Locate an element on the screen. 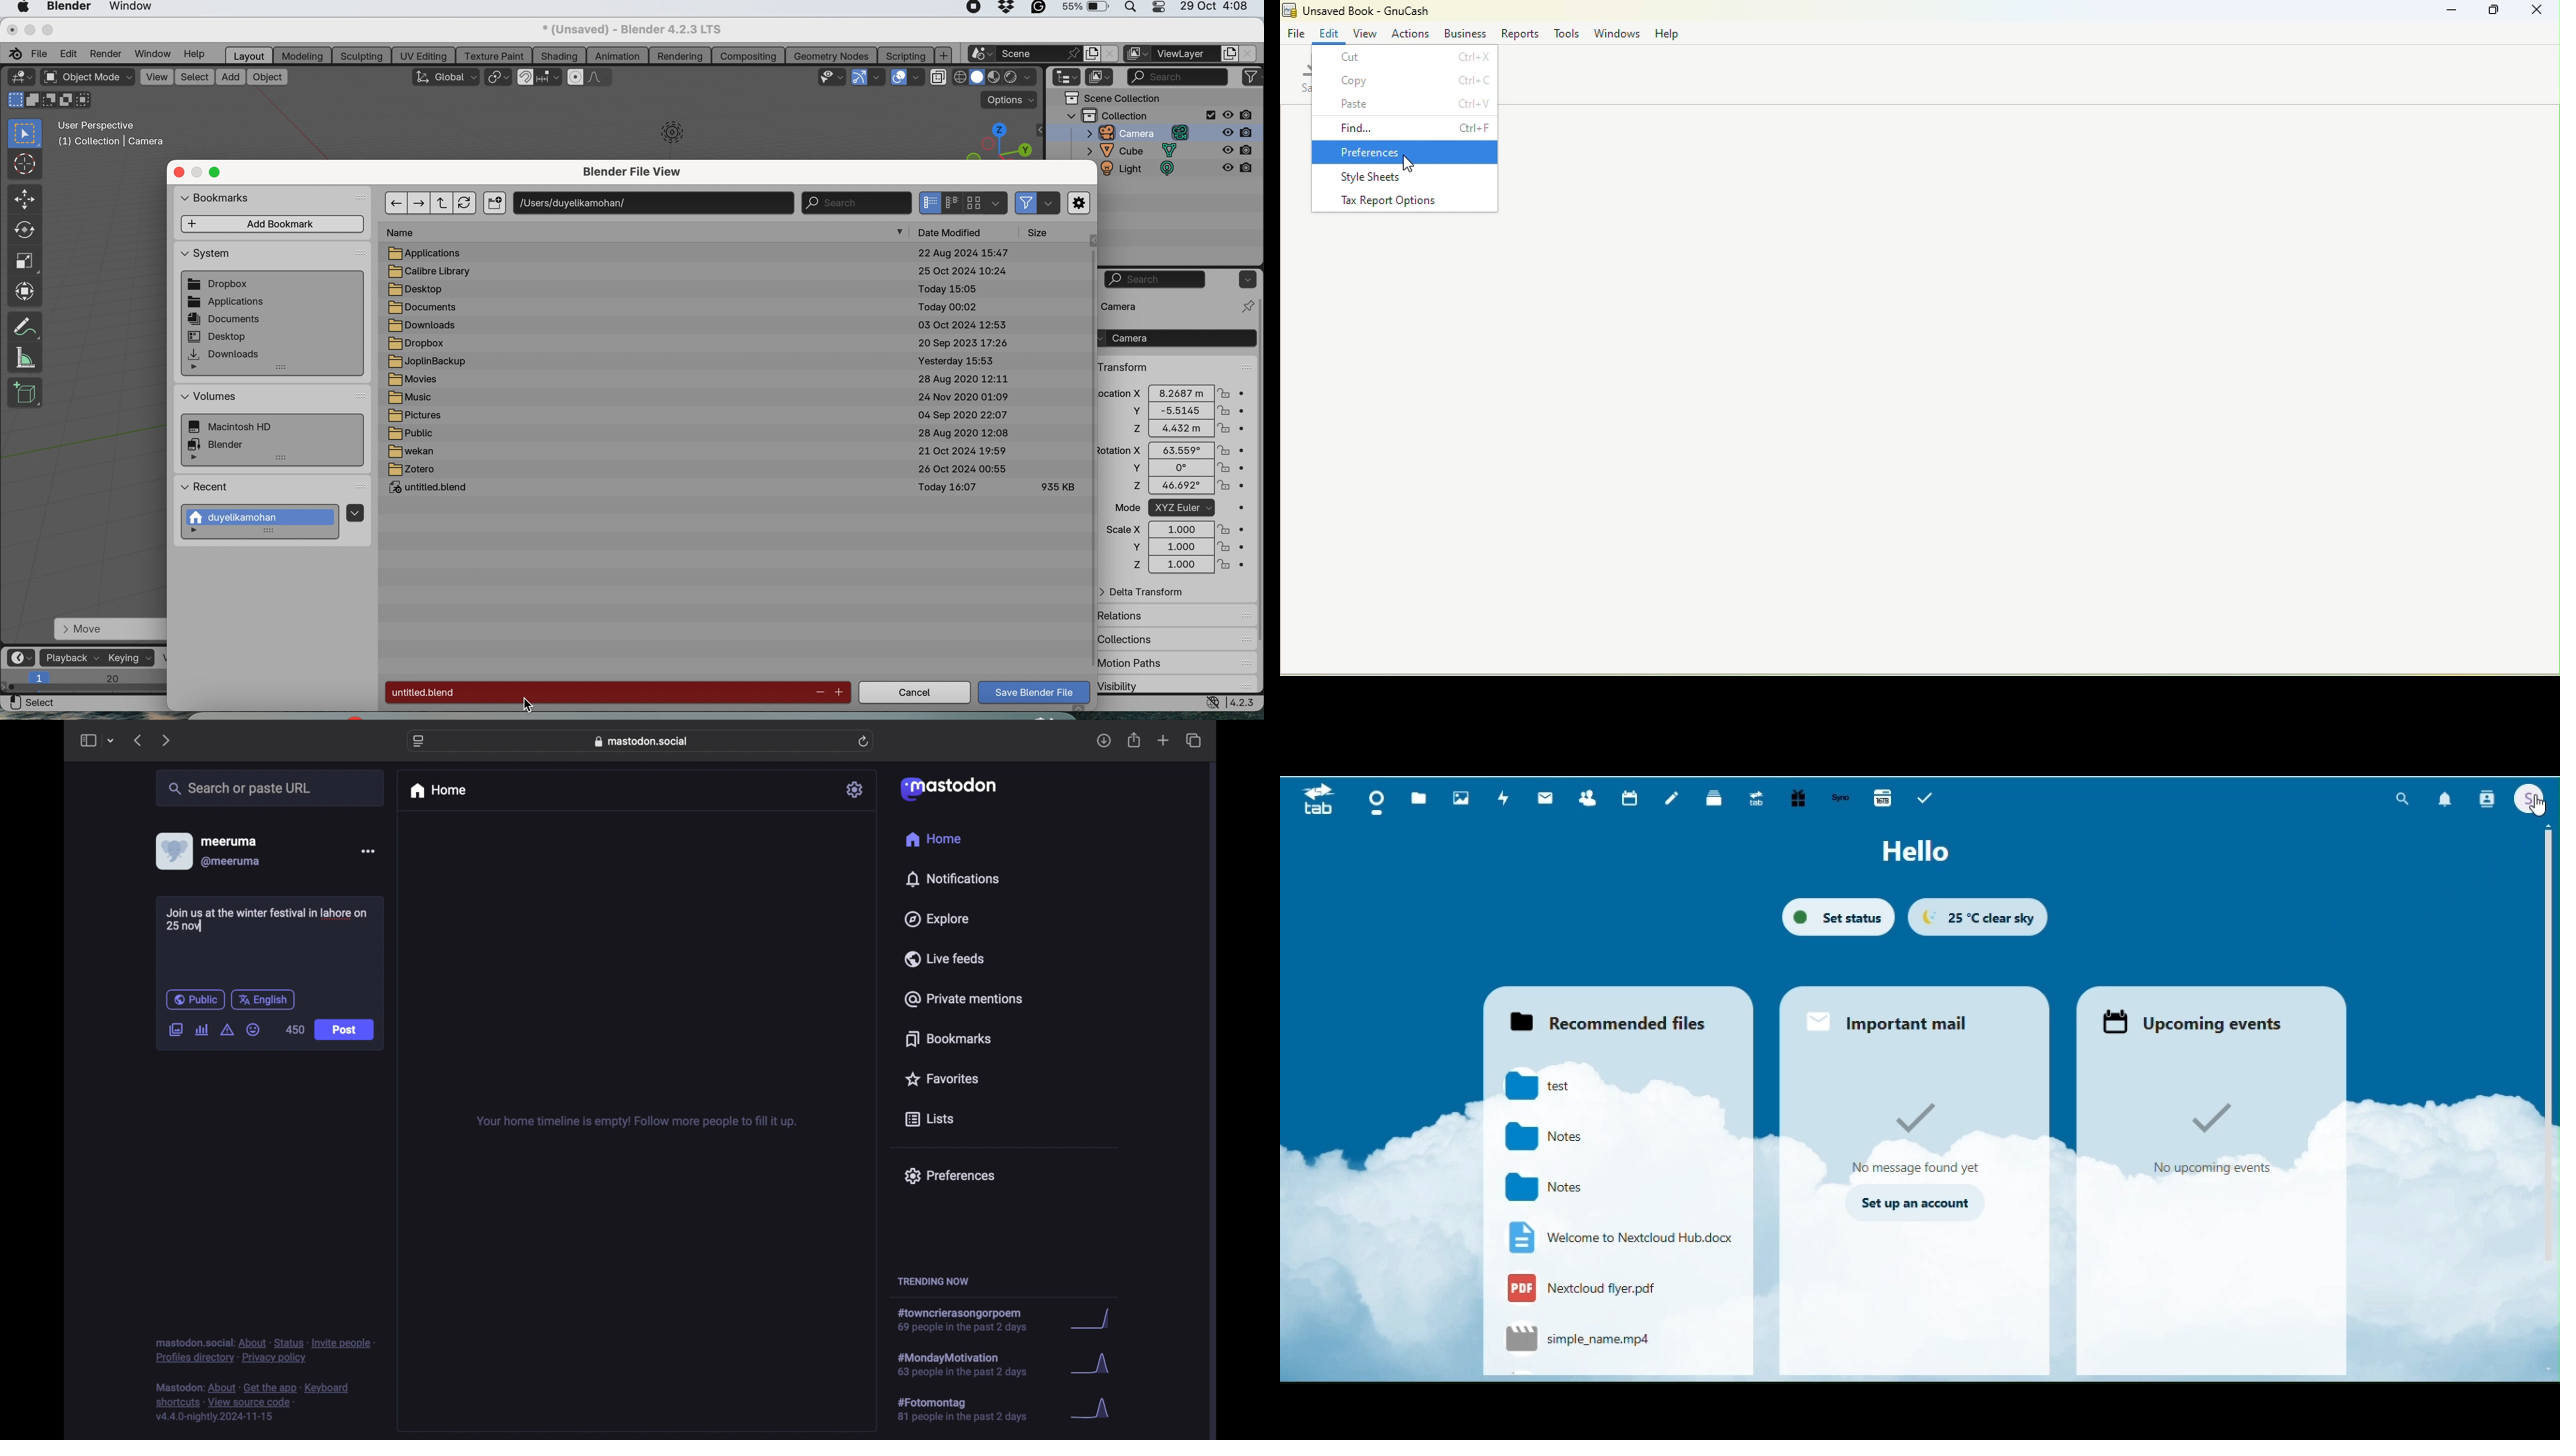 This screenshot has width=2576, height=1456. Tools is located at coordinates (1567, 32).